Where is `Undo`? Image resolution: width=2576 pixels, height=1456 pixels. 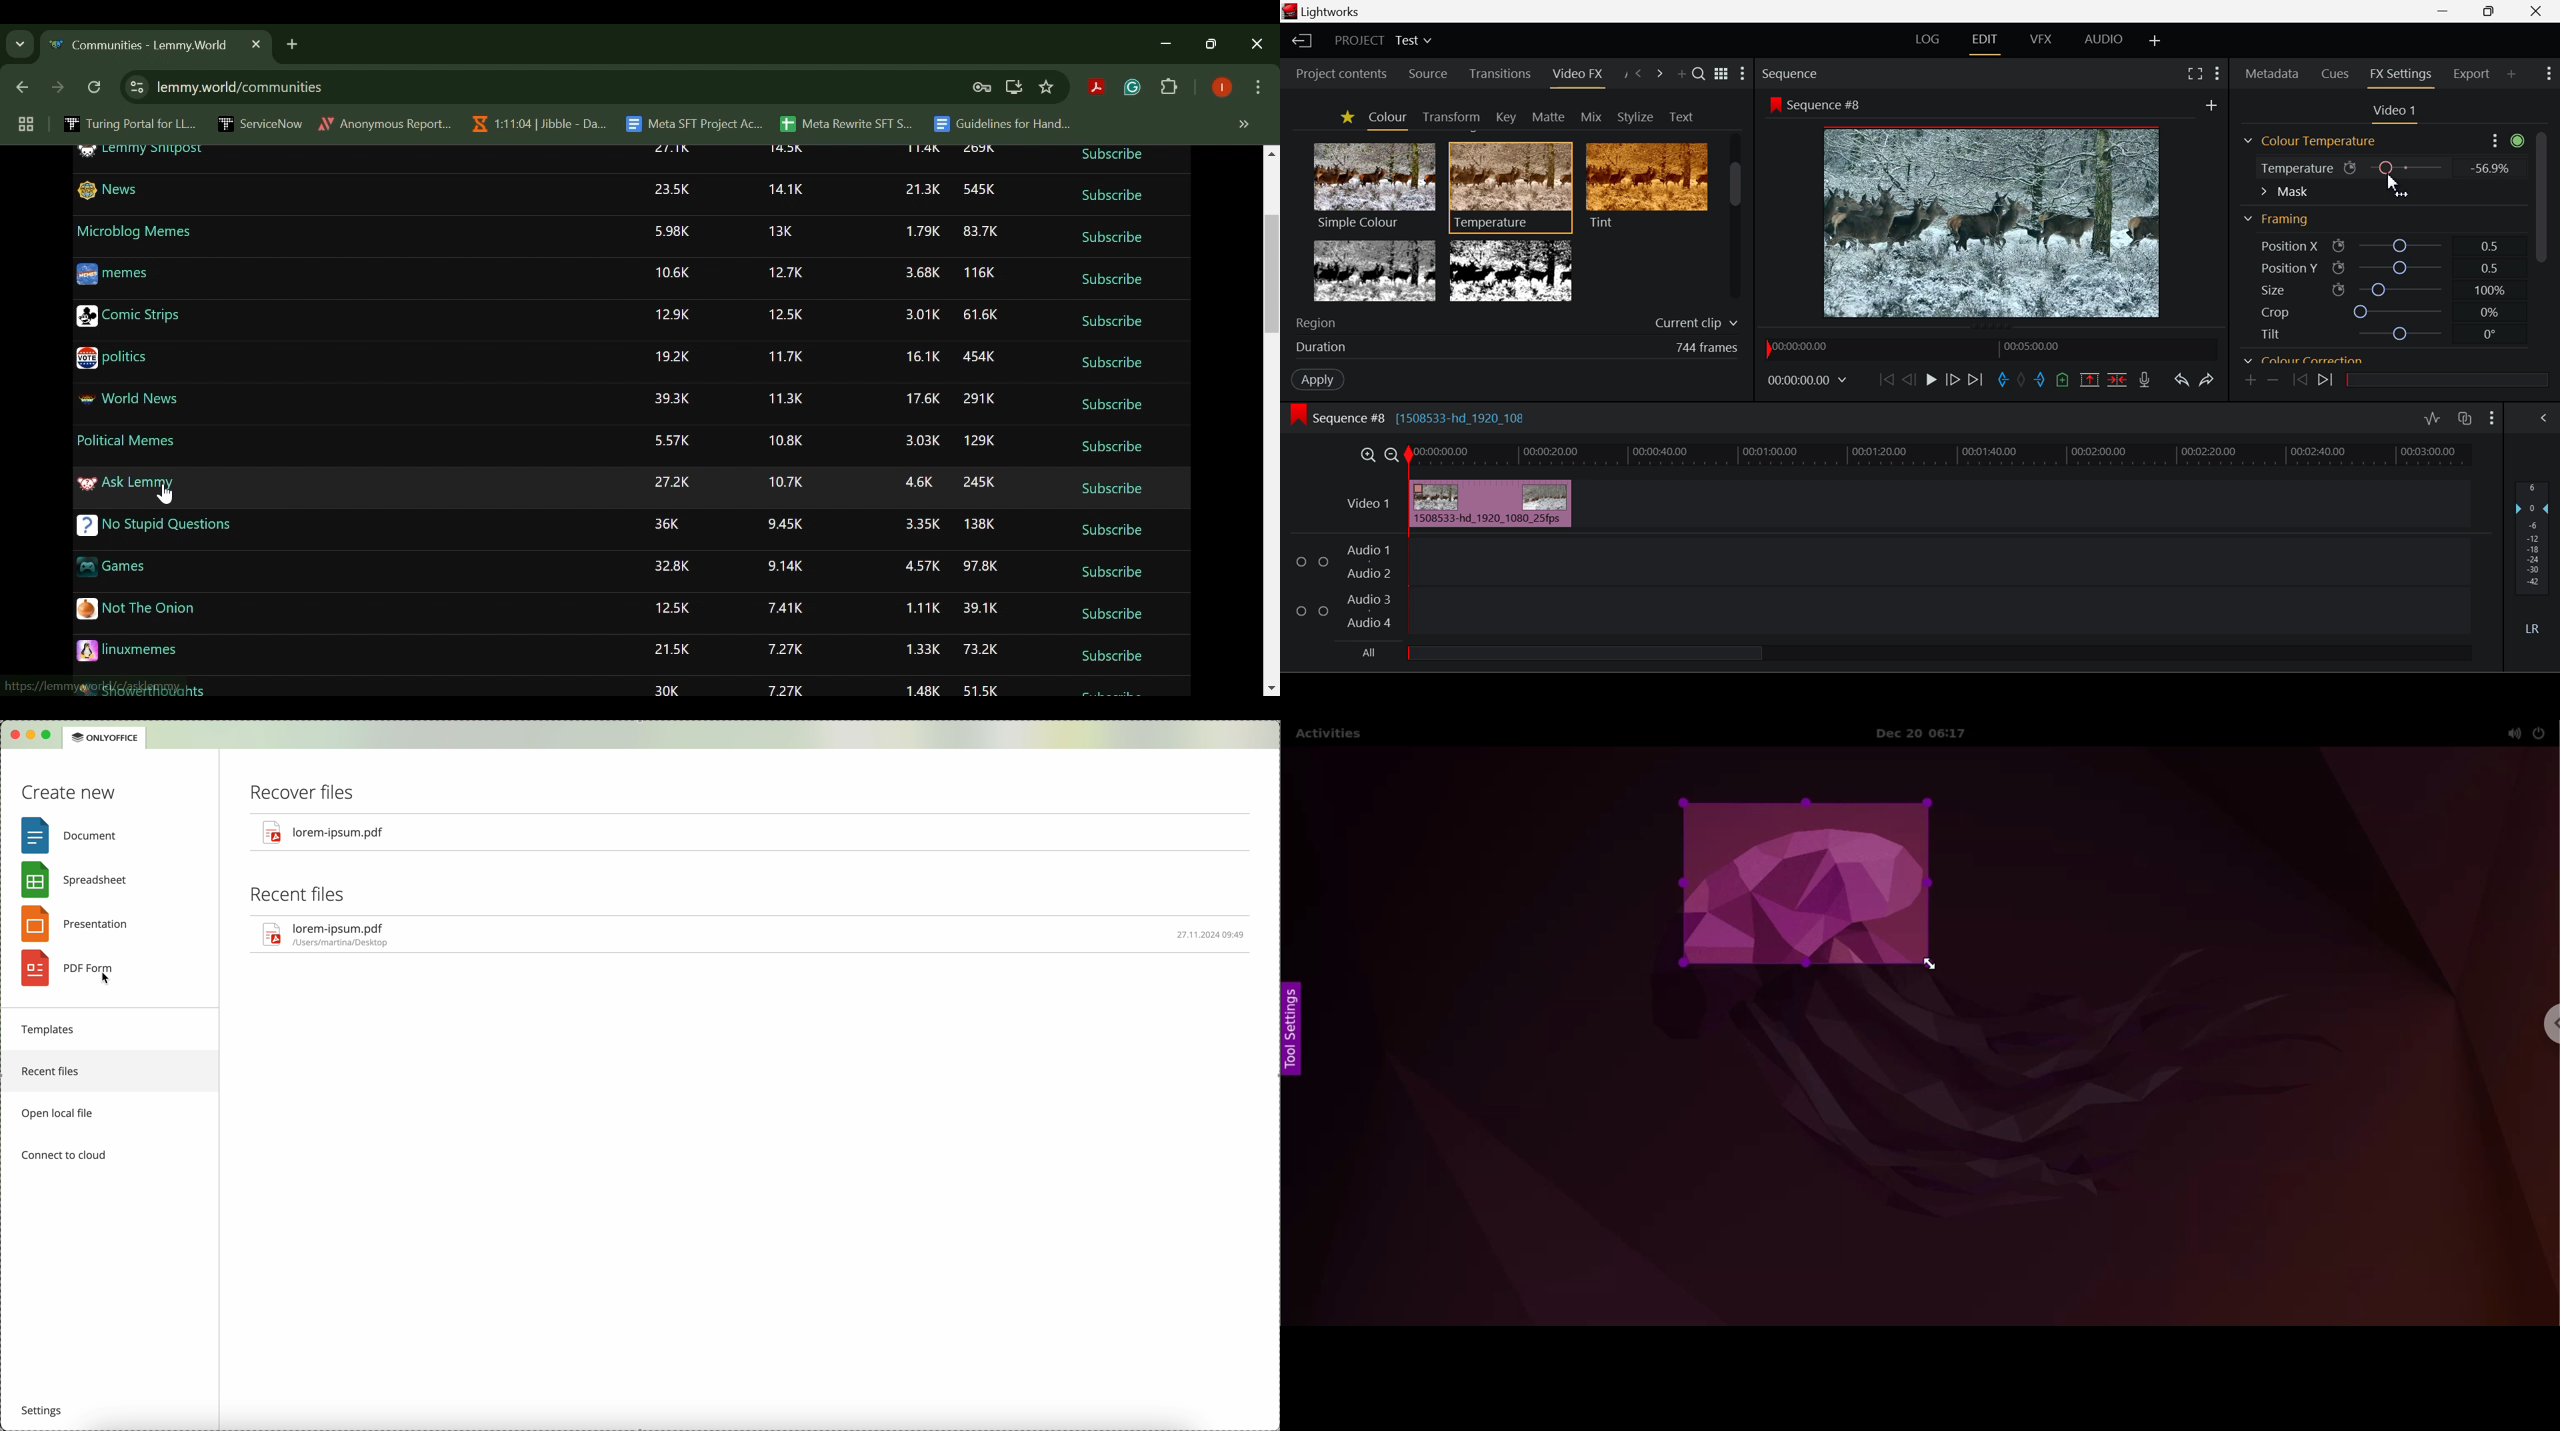 Undo is located at coordinates (2180, 379).